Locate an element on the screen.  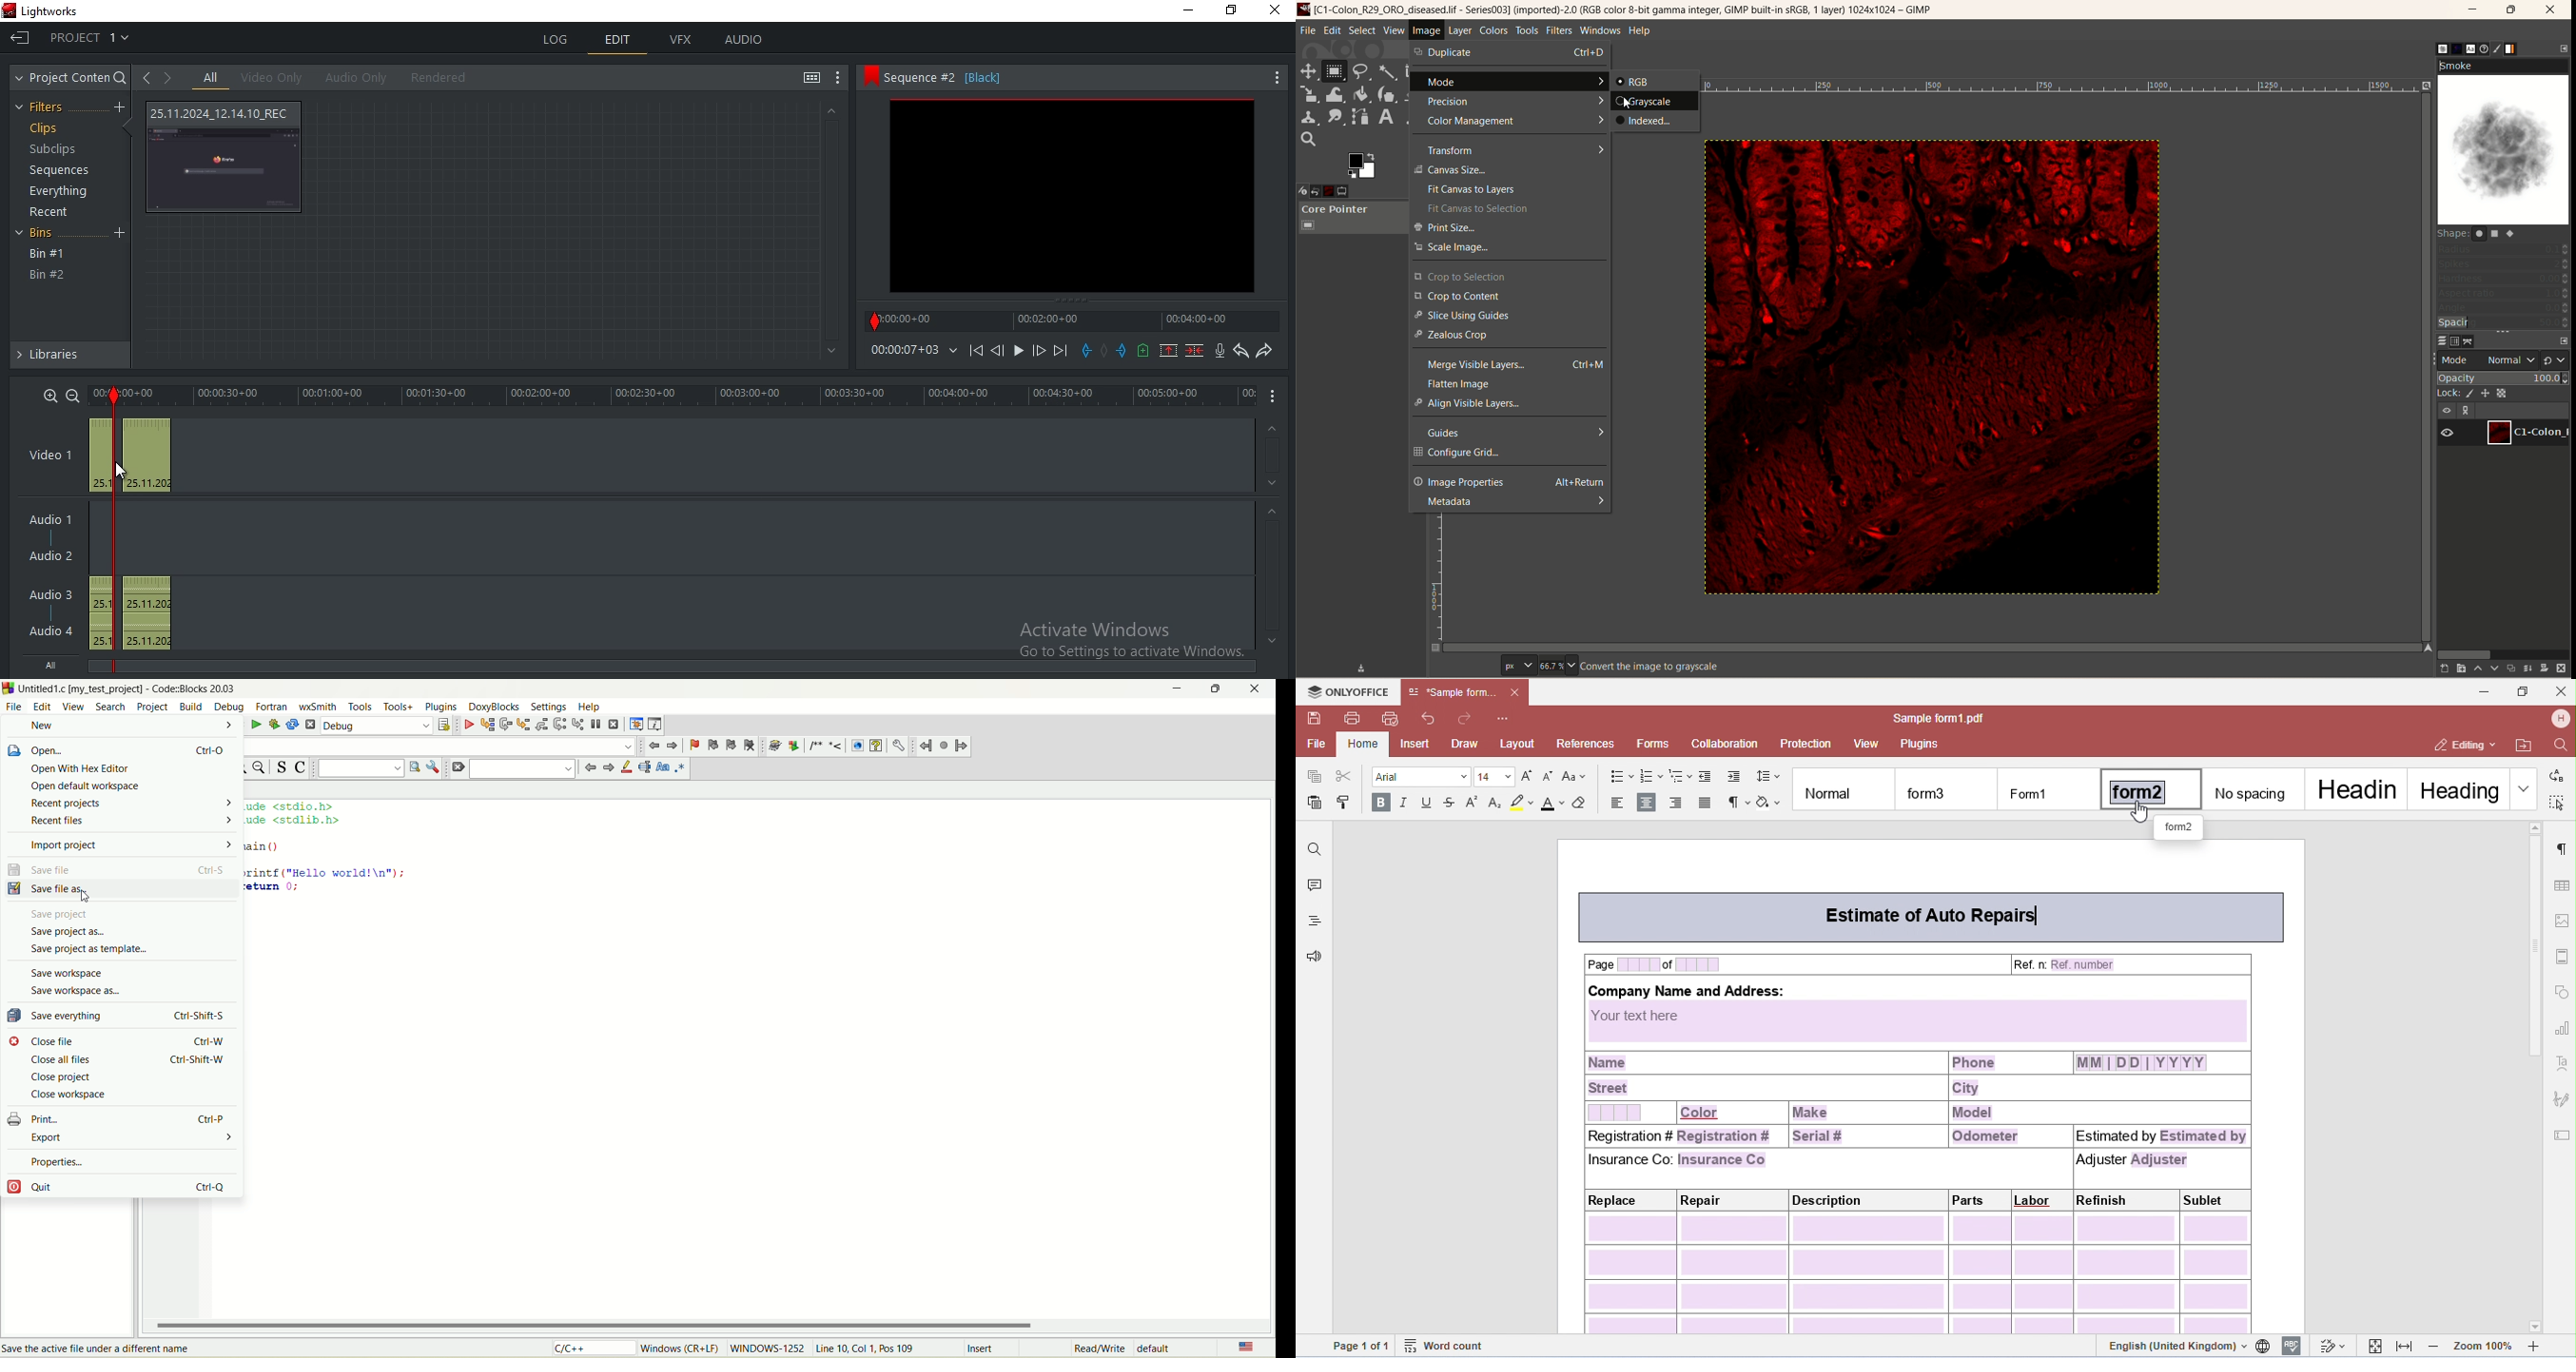
toggle bookmark is located at coordinates (693, 745).